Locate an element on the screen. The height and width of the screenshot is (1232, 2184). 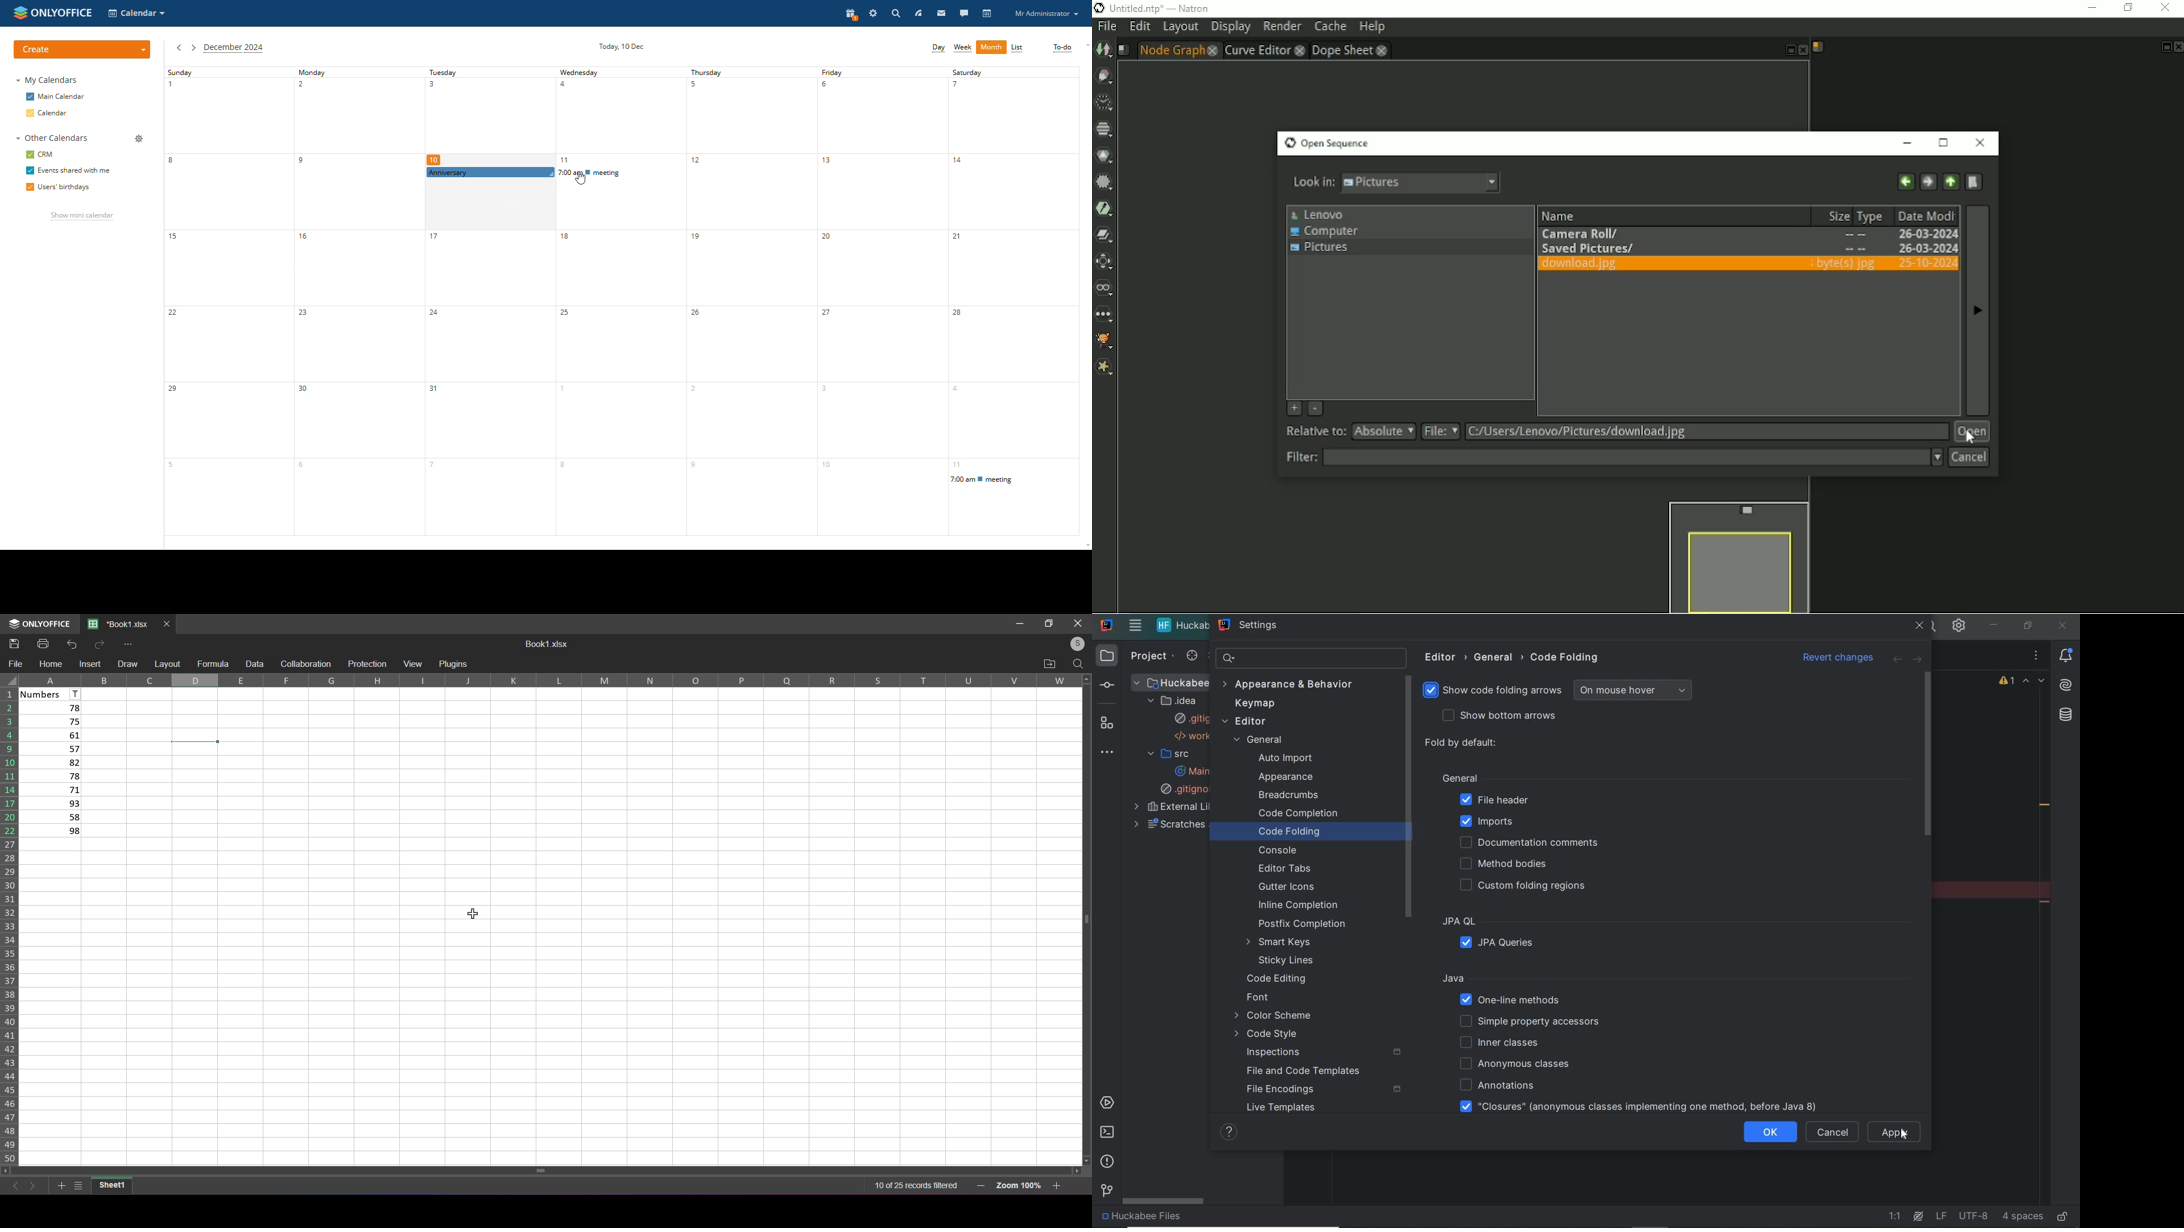
project file name is located at coordinates (1177, 682).